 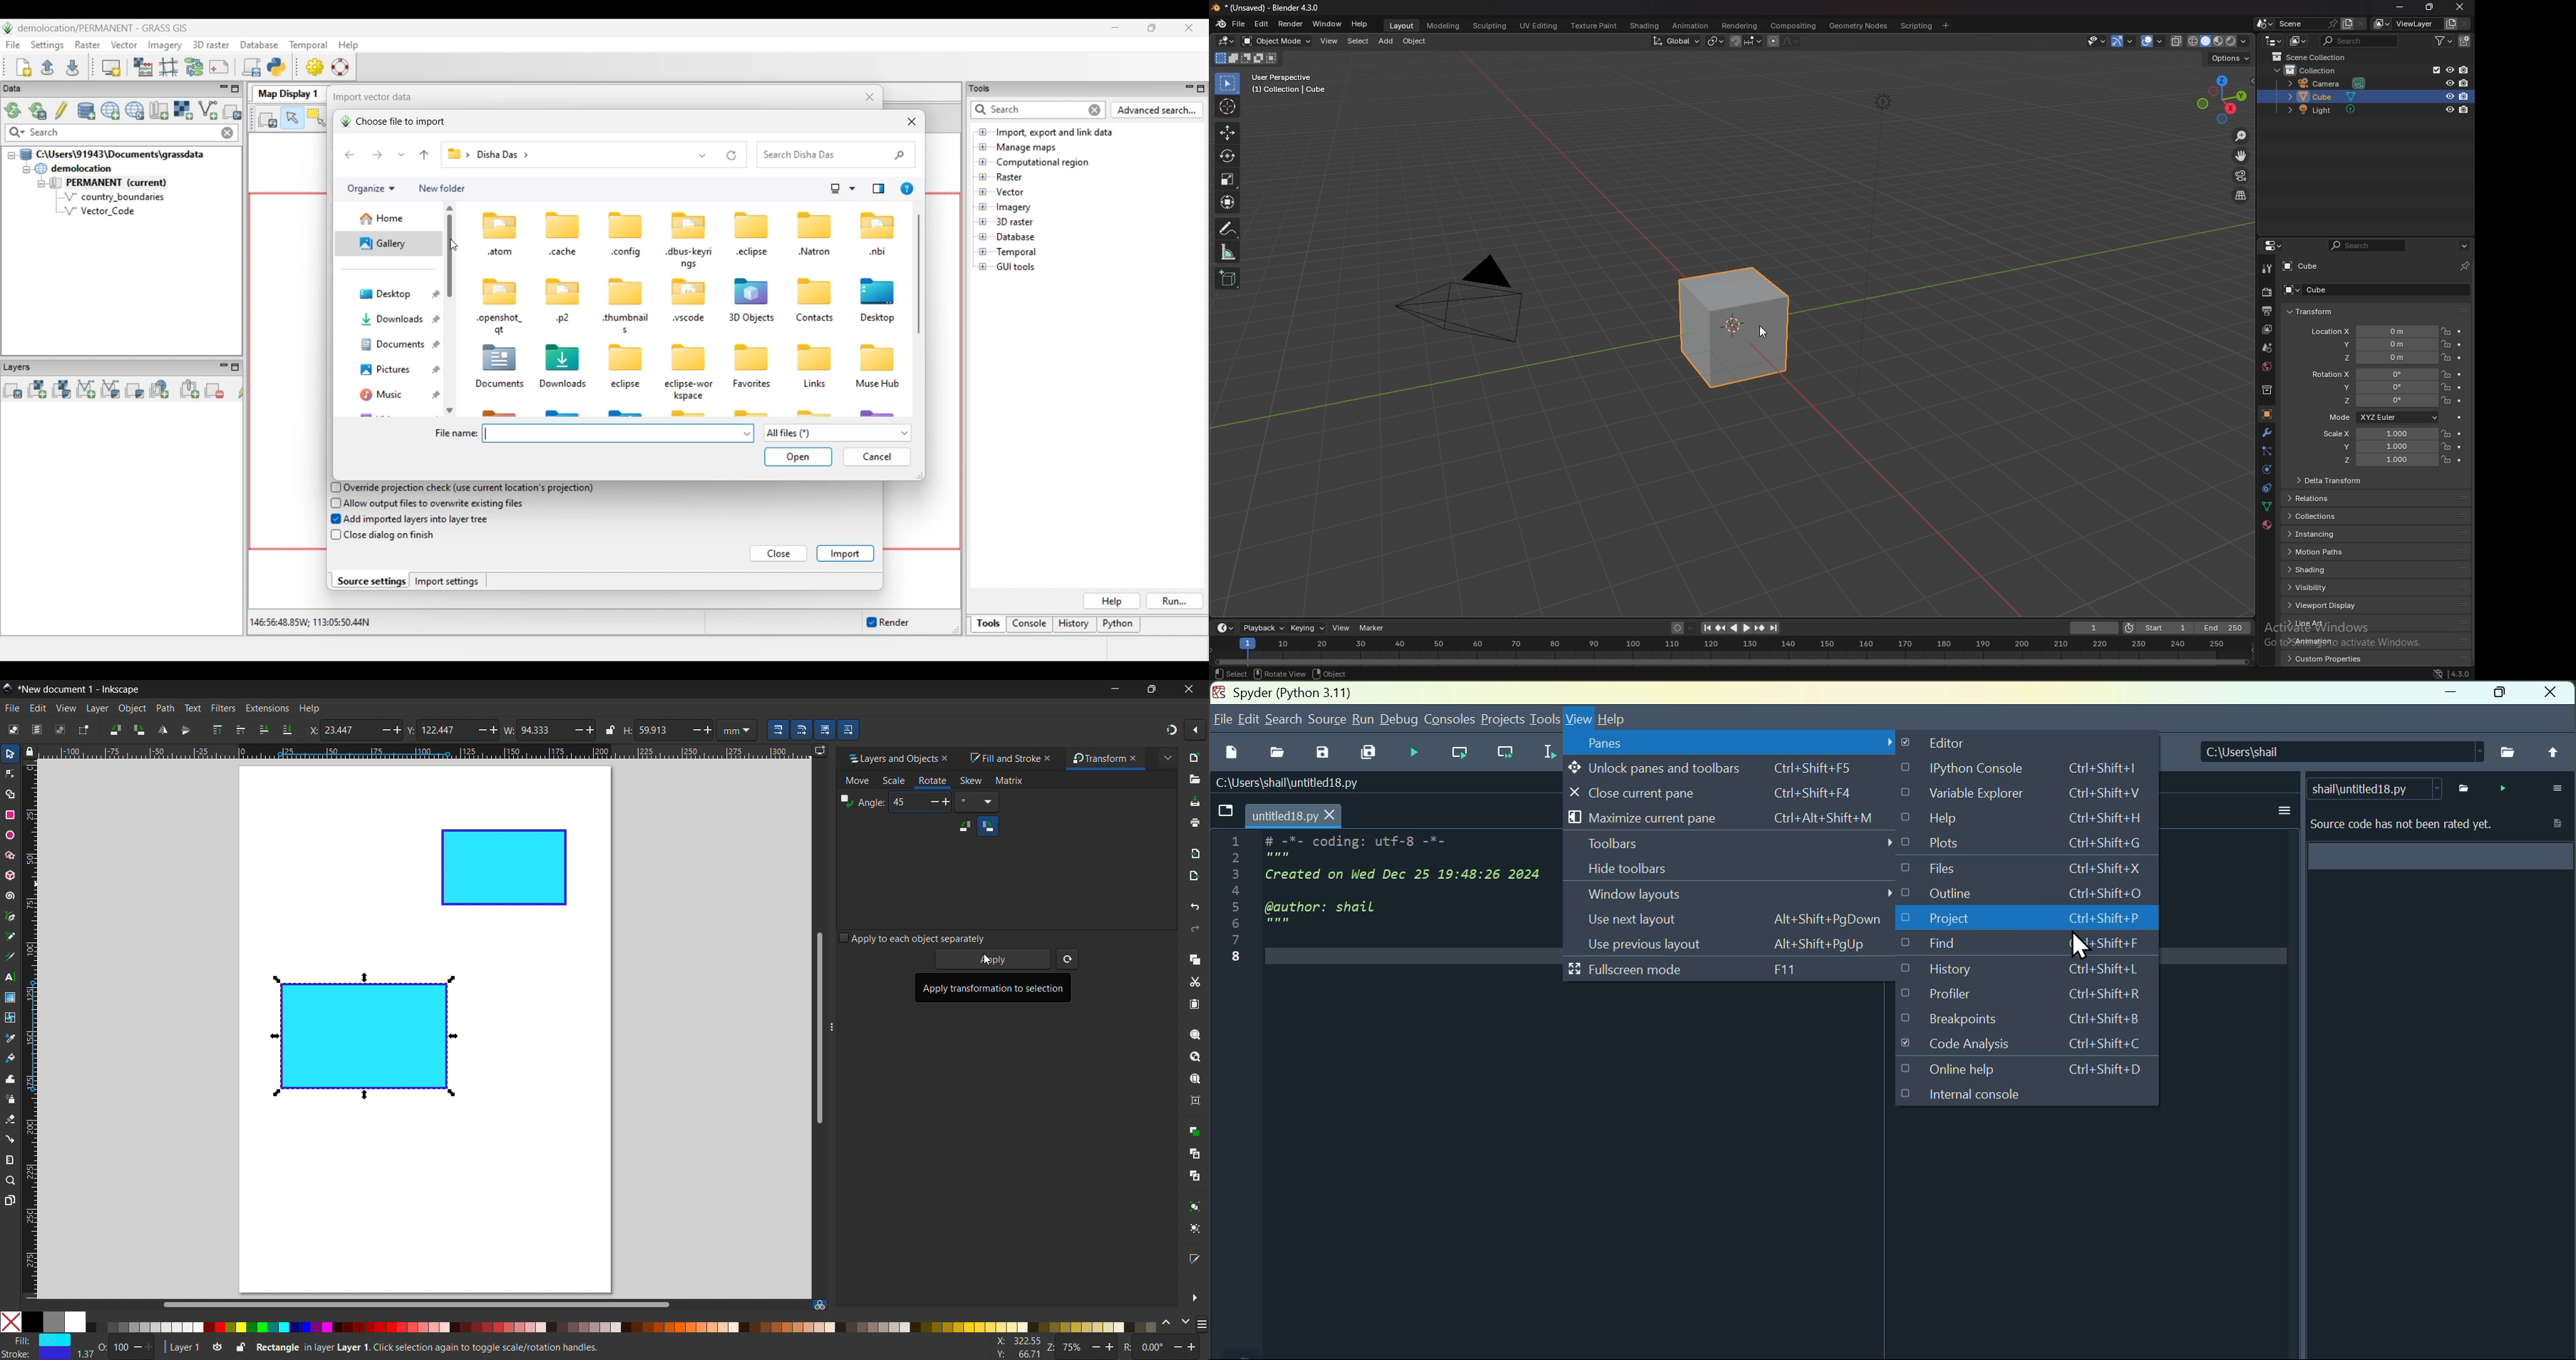 I want to click on C:\Users\shail\untitled18.py, so click(x=1302, y=786).